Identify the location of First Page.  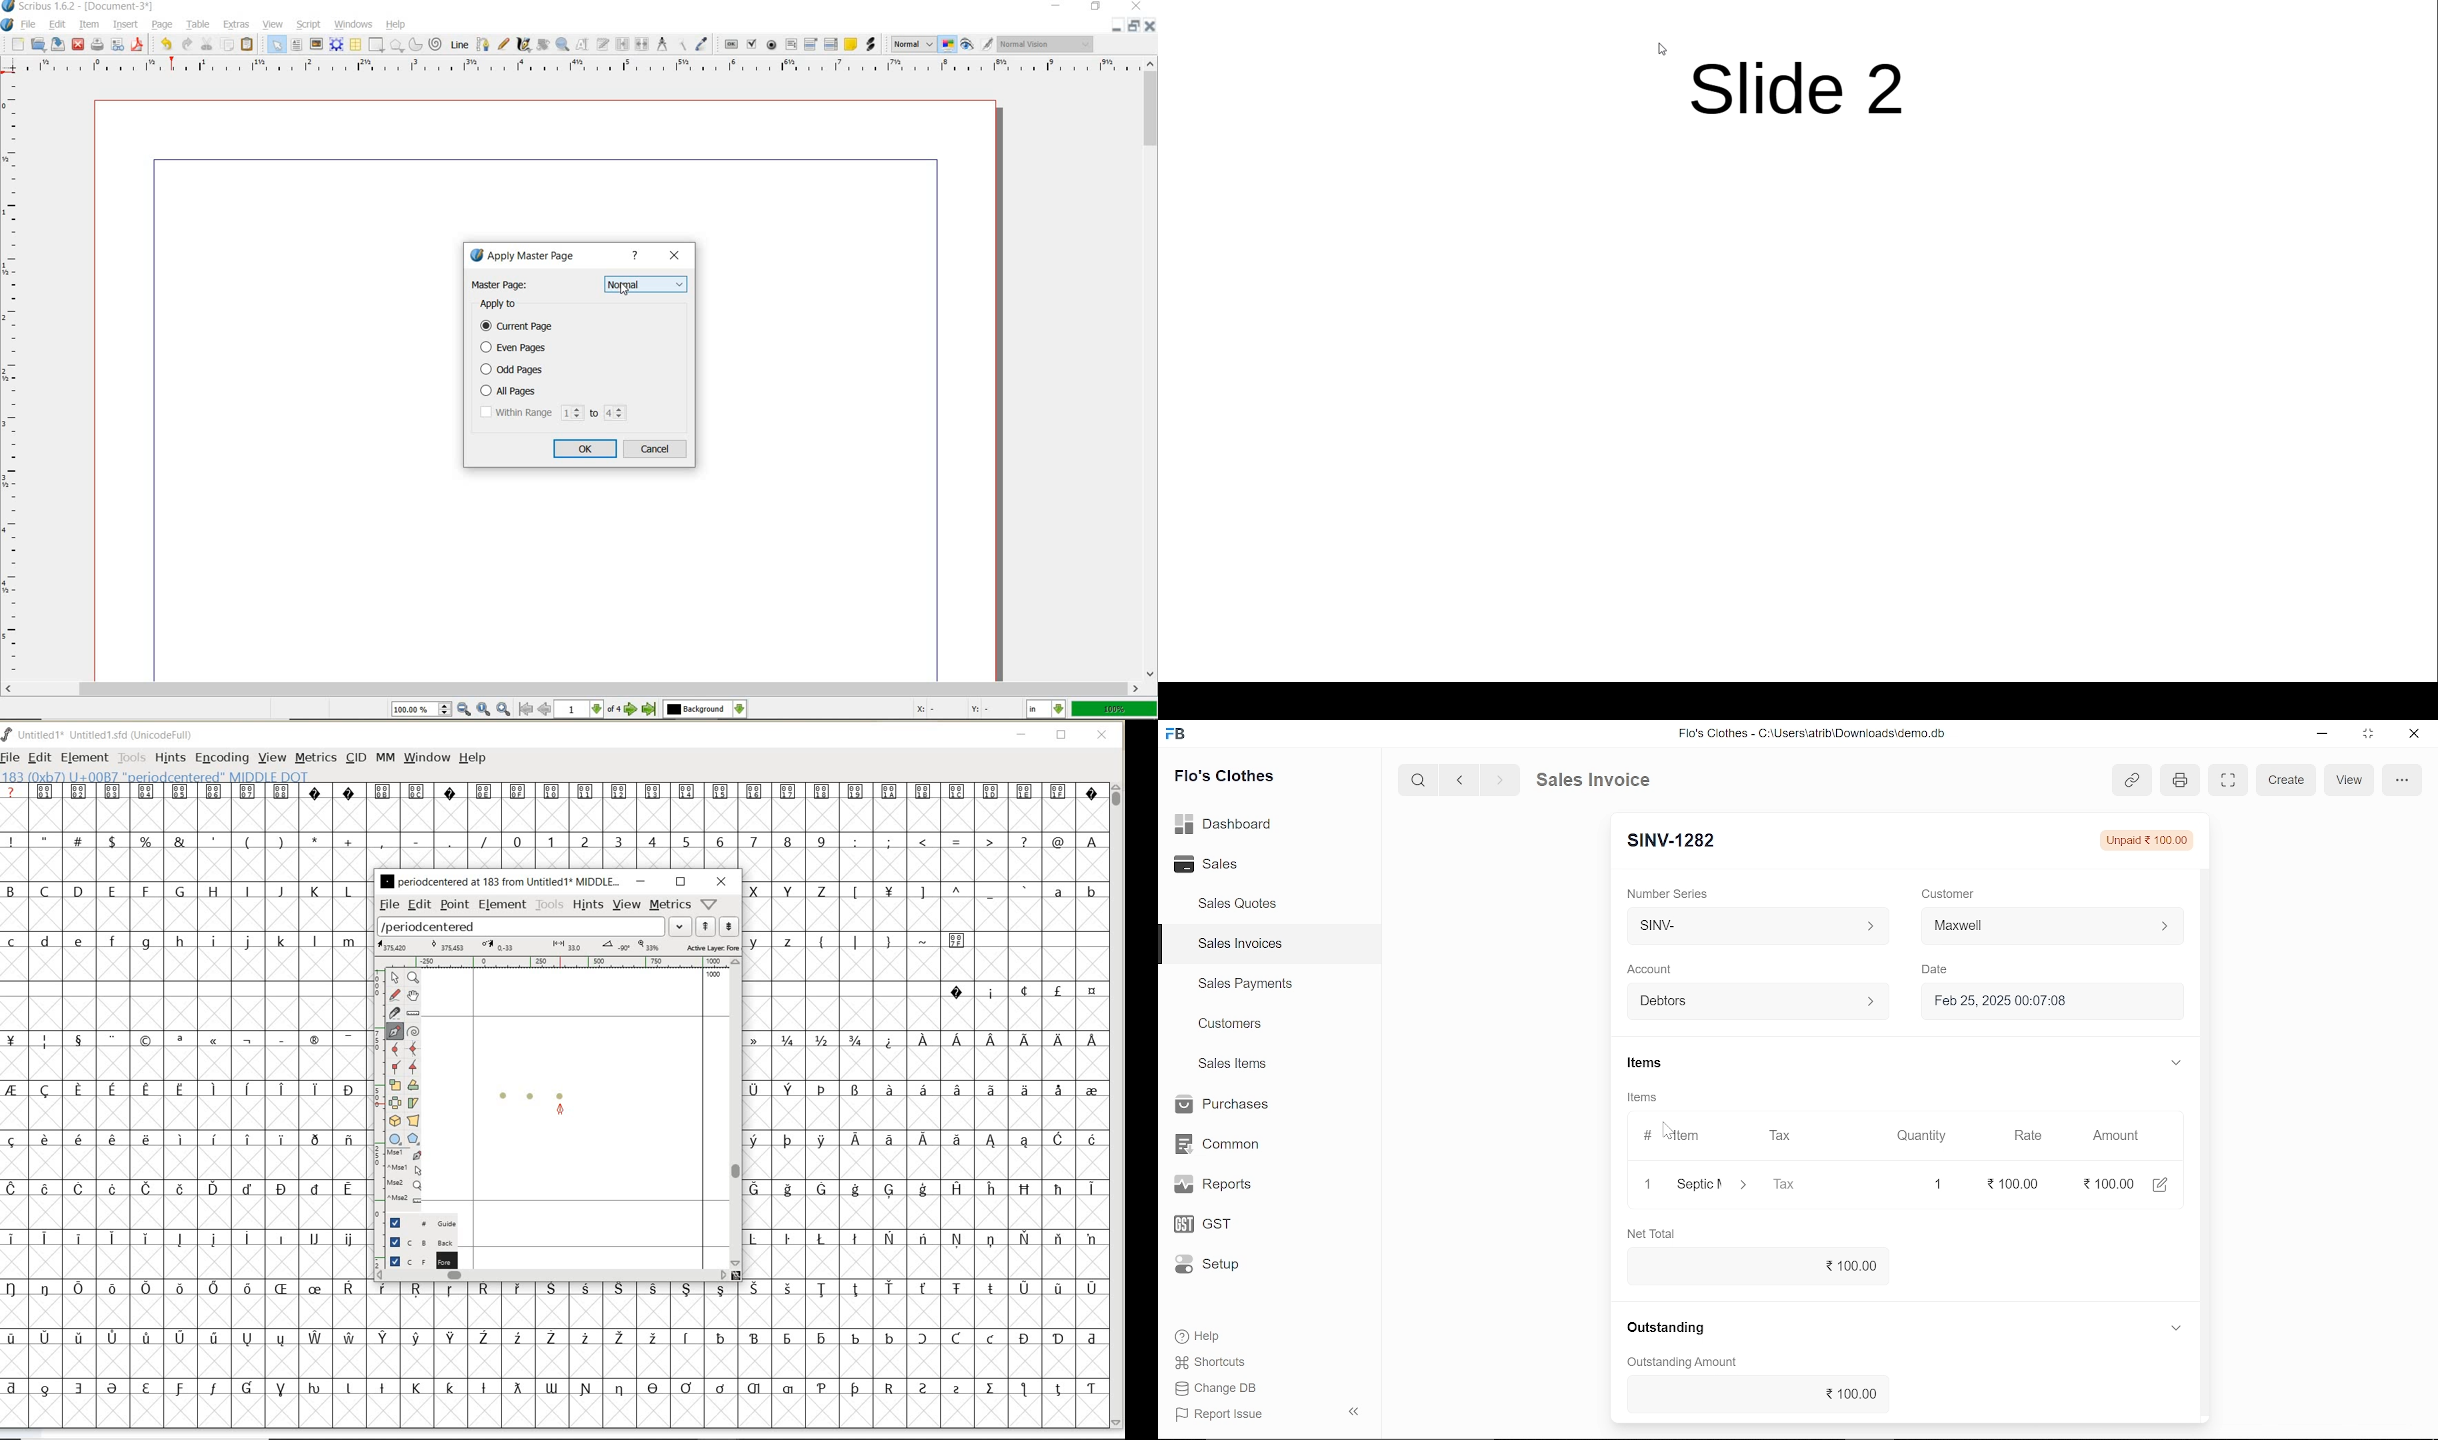
(524, 710).